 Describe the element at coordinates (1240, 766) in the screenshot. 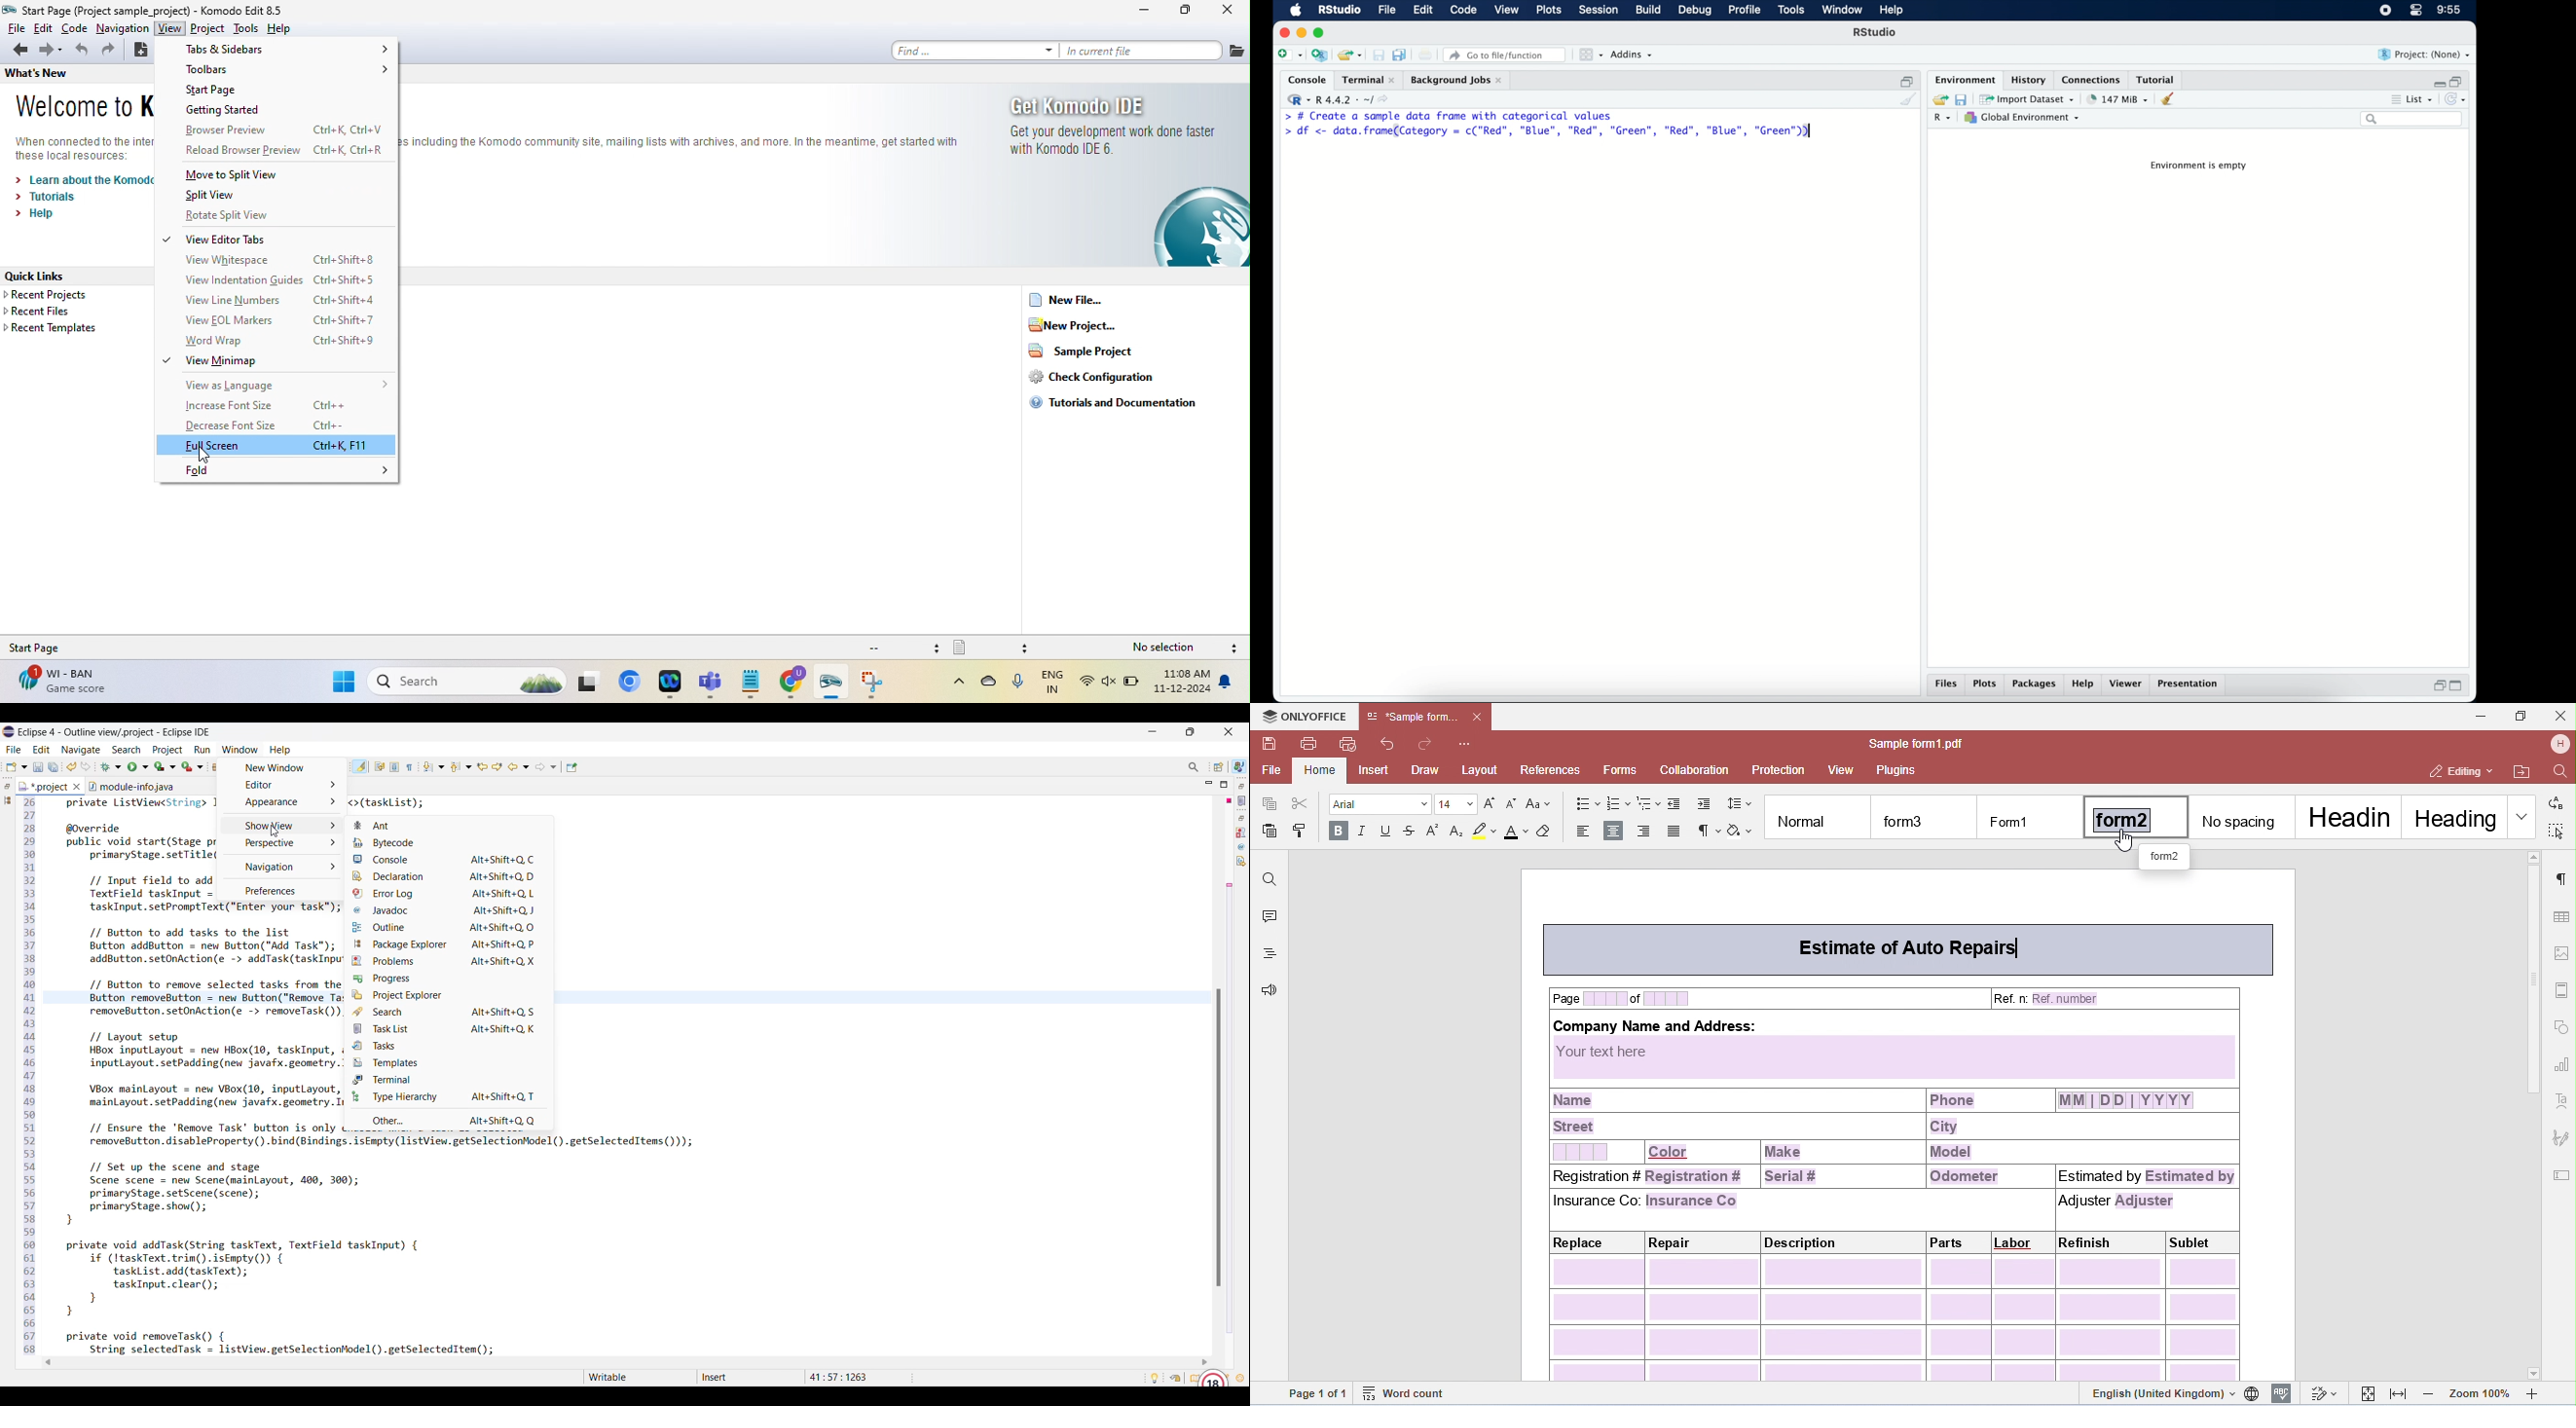

I see `Current perspective` at that location.